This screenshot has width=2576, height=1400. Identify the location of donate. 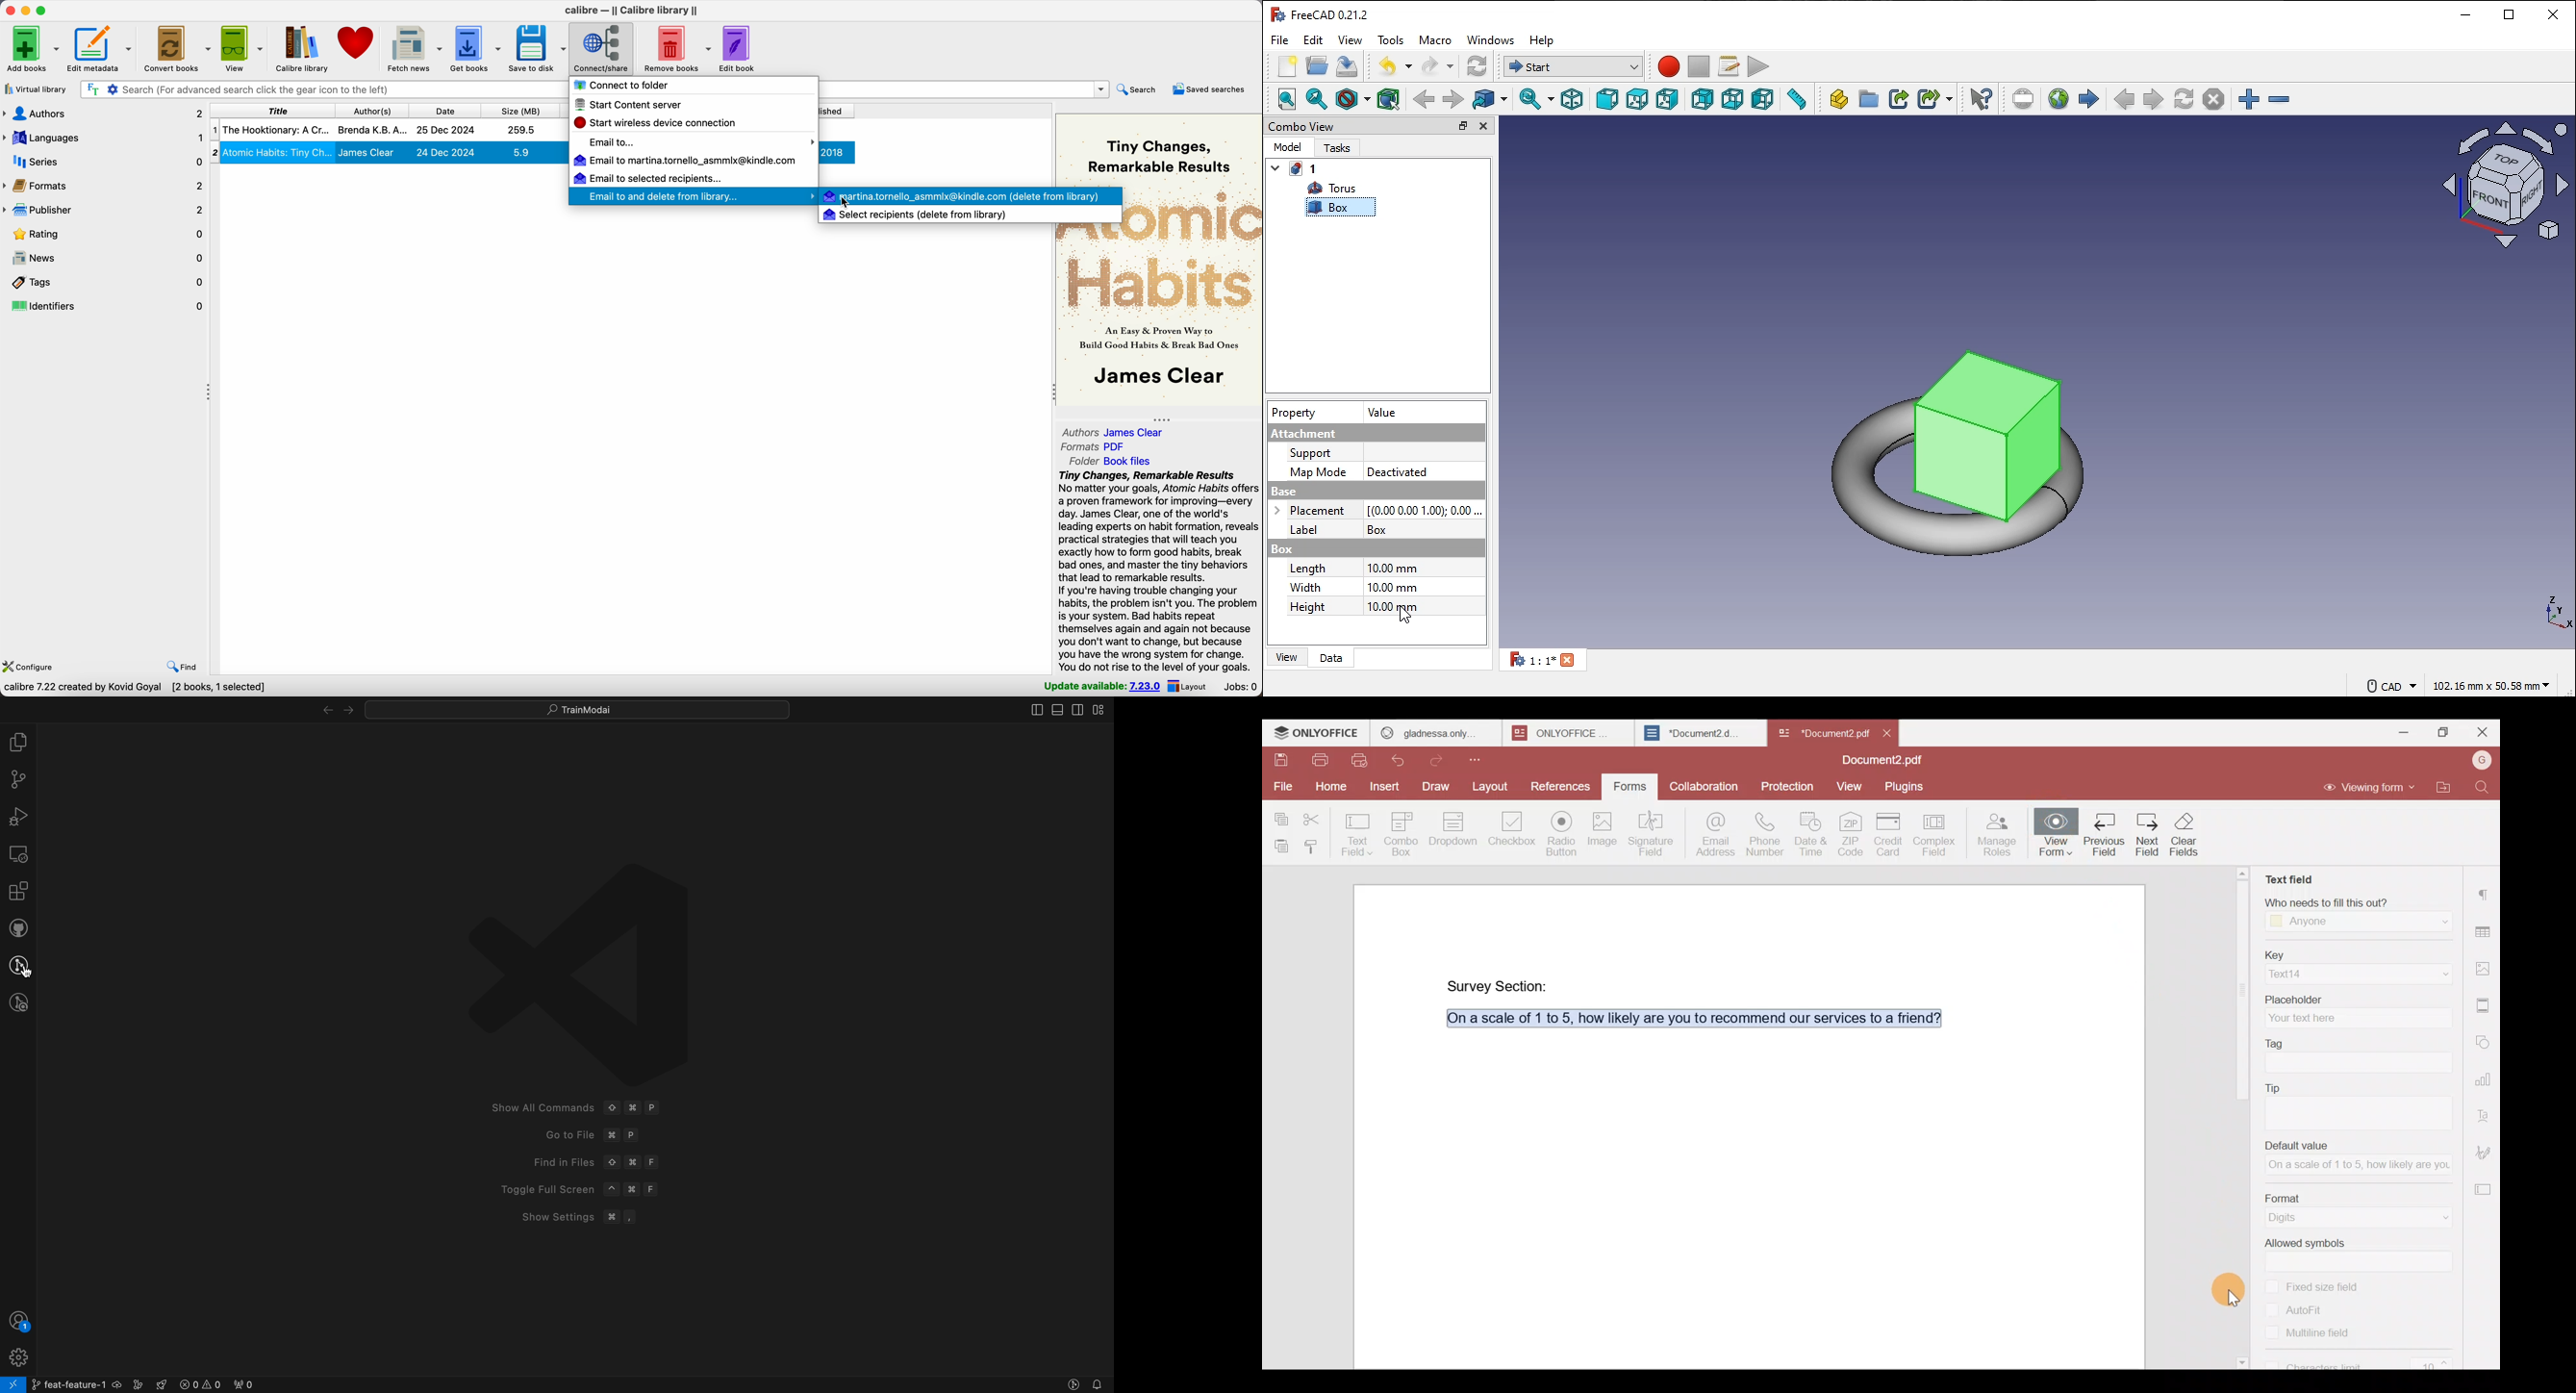
(356, 42).